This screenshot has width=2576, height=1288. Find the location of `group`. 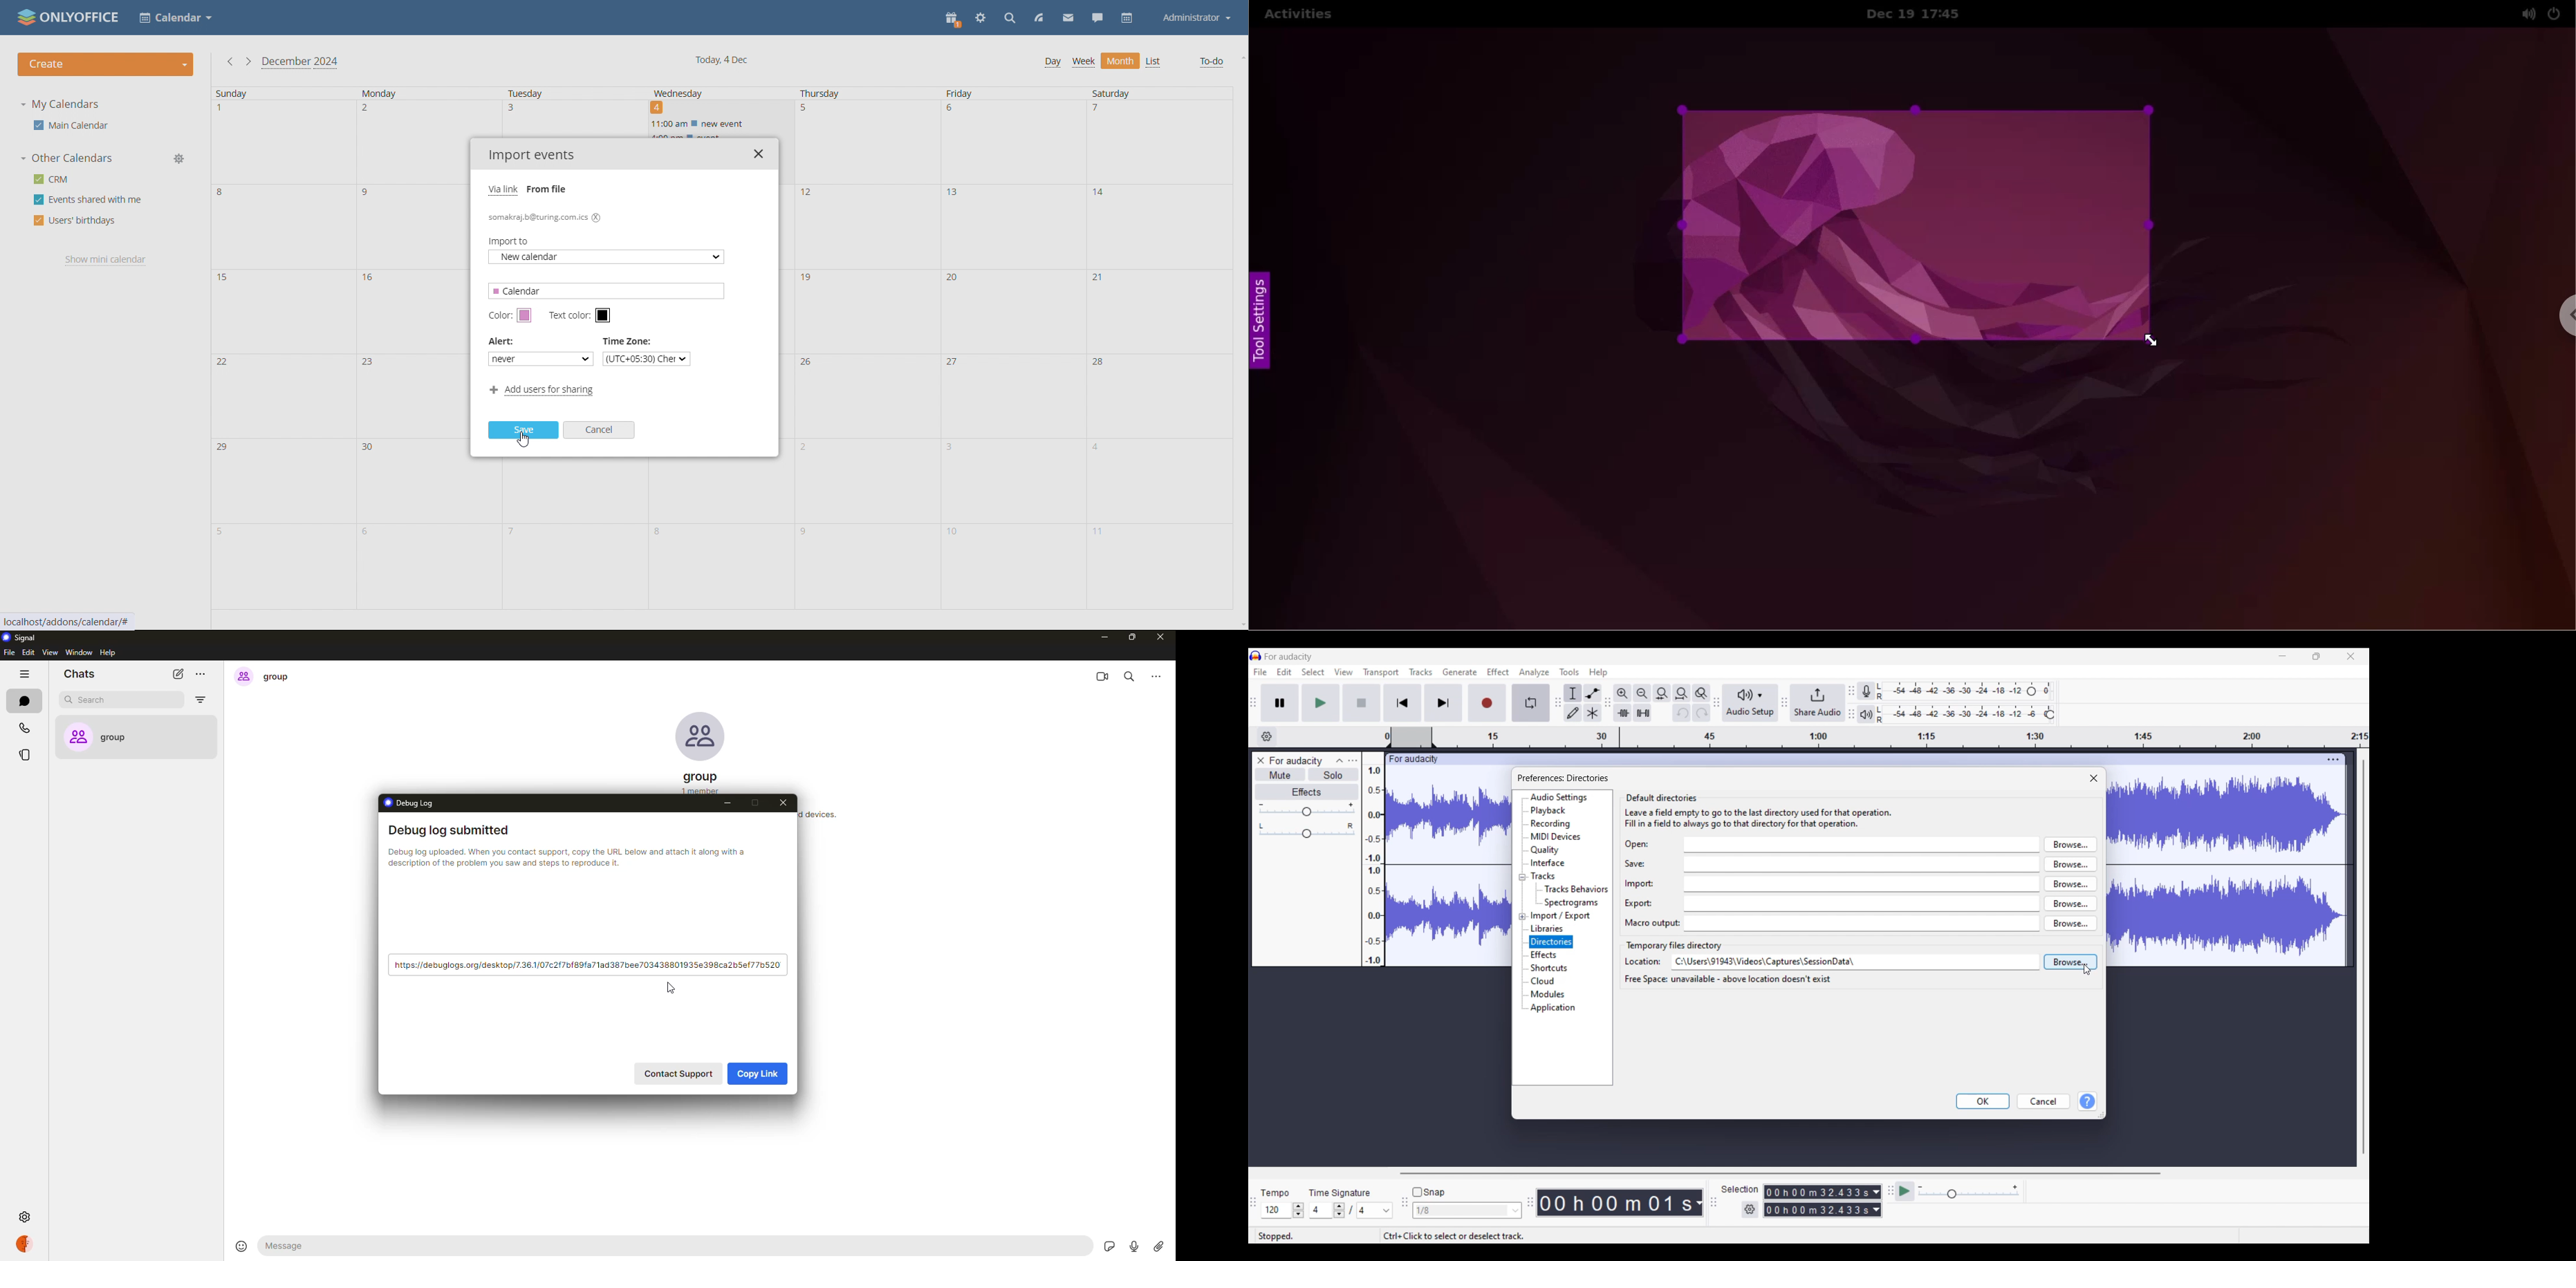

group is located at coordinates (700, 780).